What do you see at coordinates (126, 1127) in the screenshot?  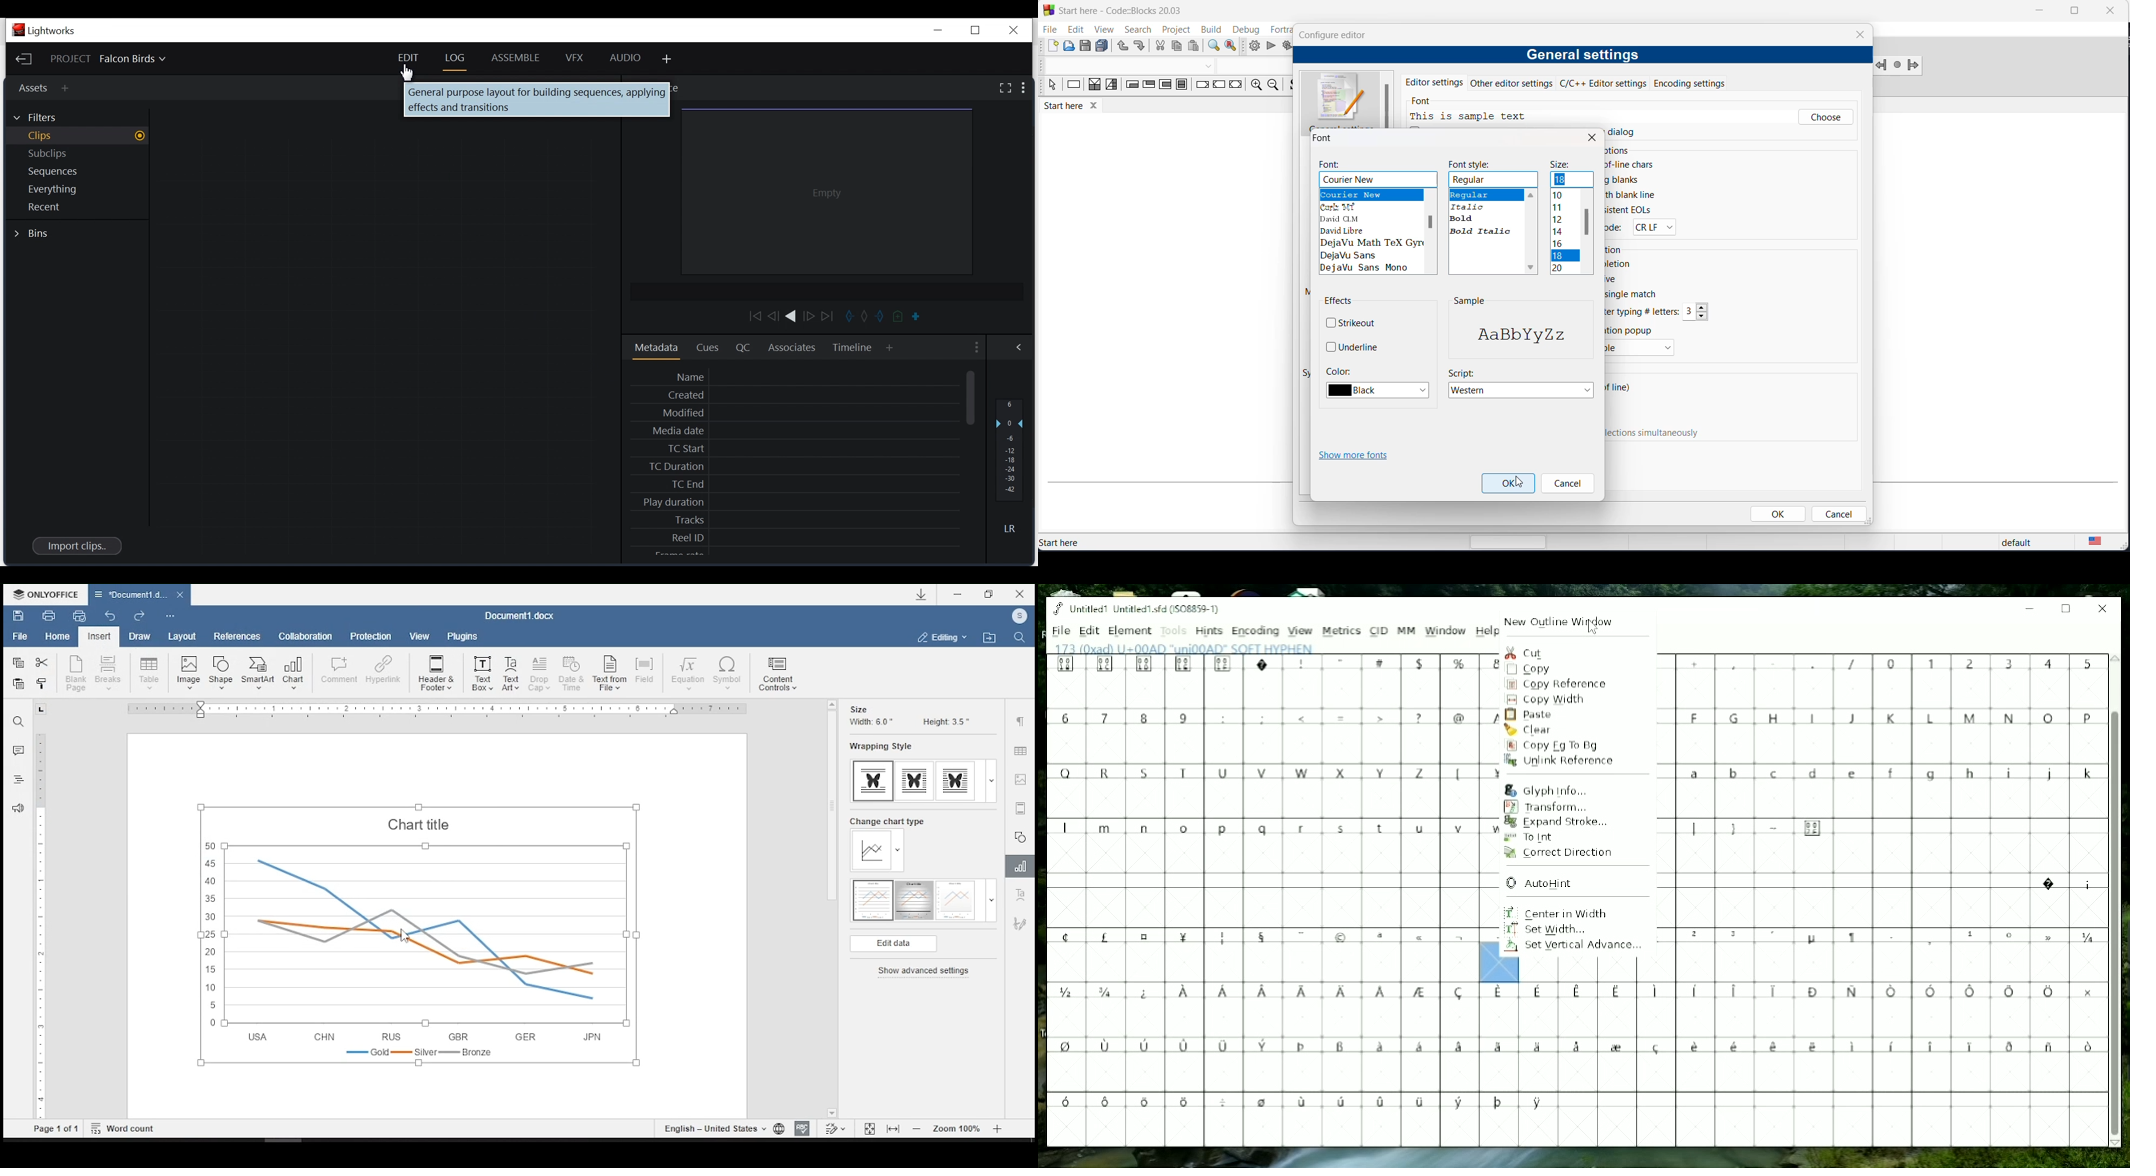 I see `word count` at bounding box center [126, 1127].